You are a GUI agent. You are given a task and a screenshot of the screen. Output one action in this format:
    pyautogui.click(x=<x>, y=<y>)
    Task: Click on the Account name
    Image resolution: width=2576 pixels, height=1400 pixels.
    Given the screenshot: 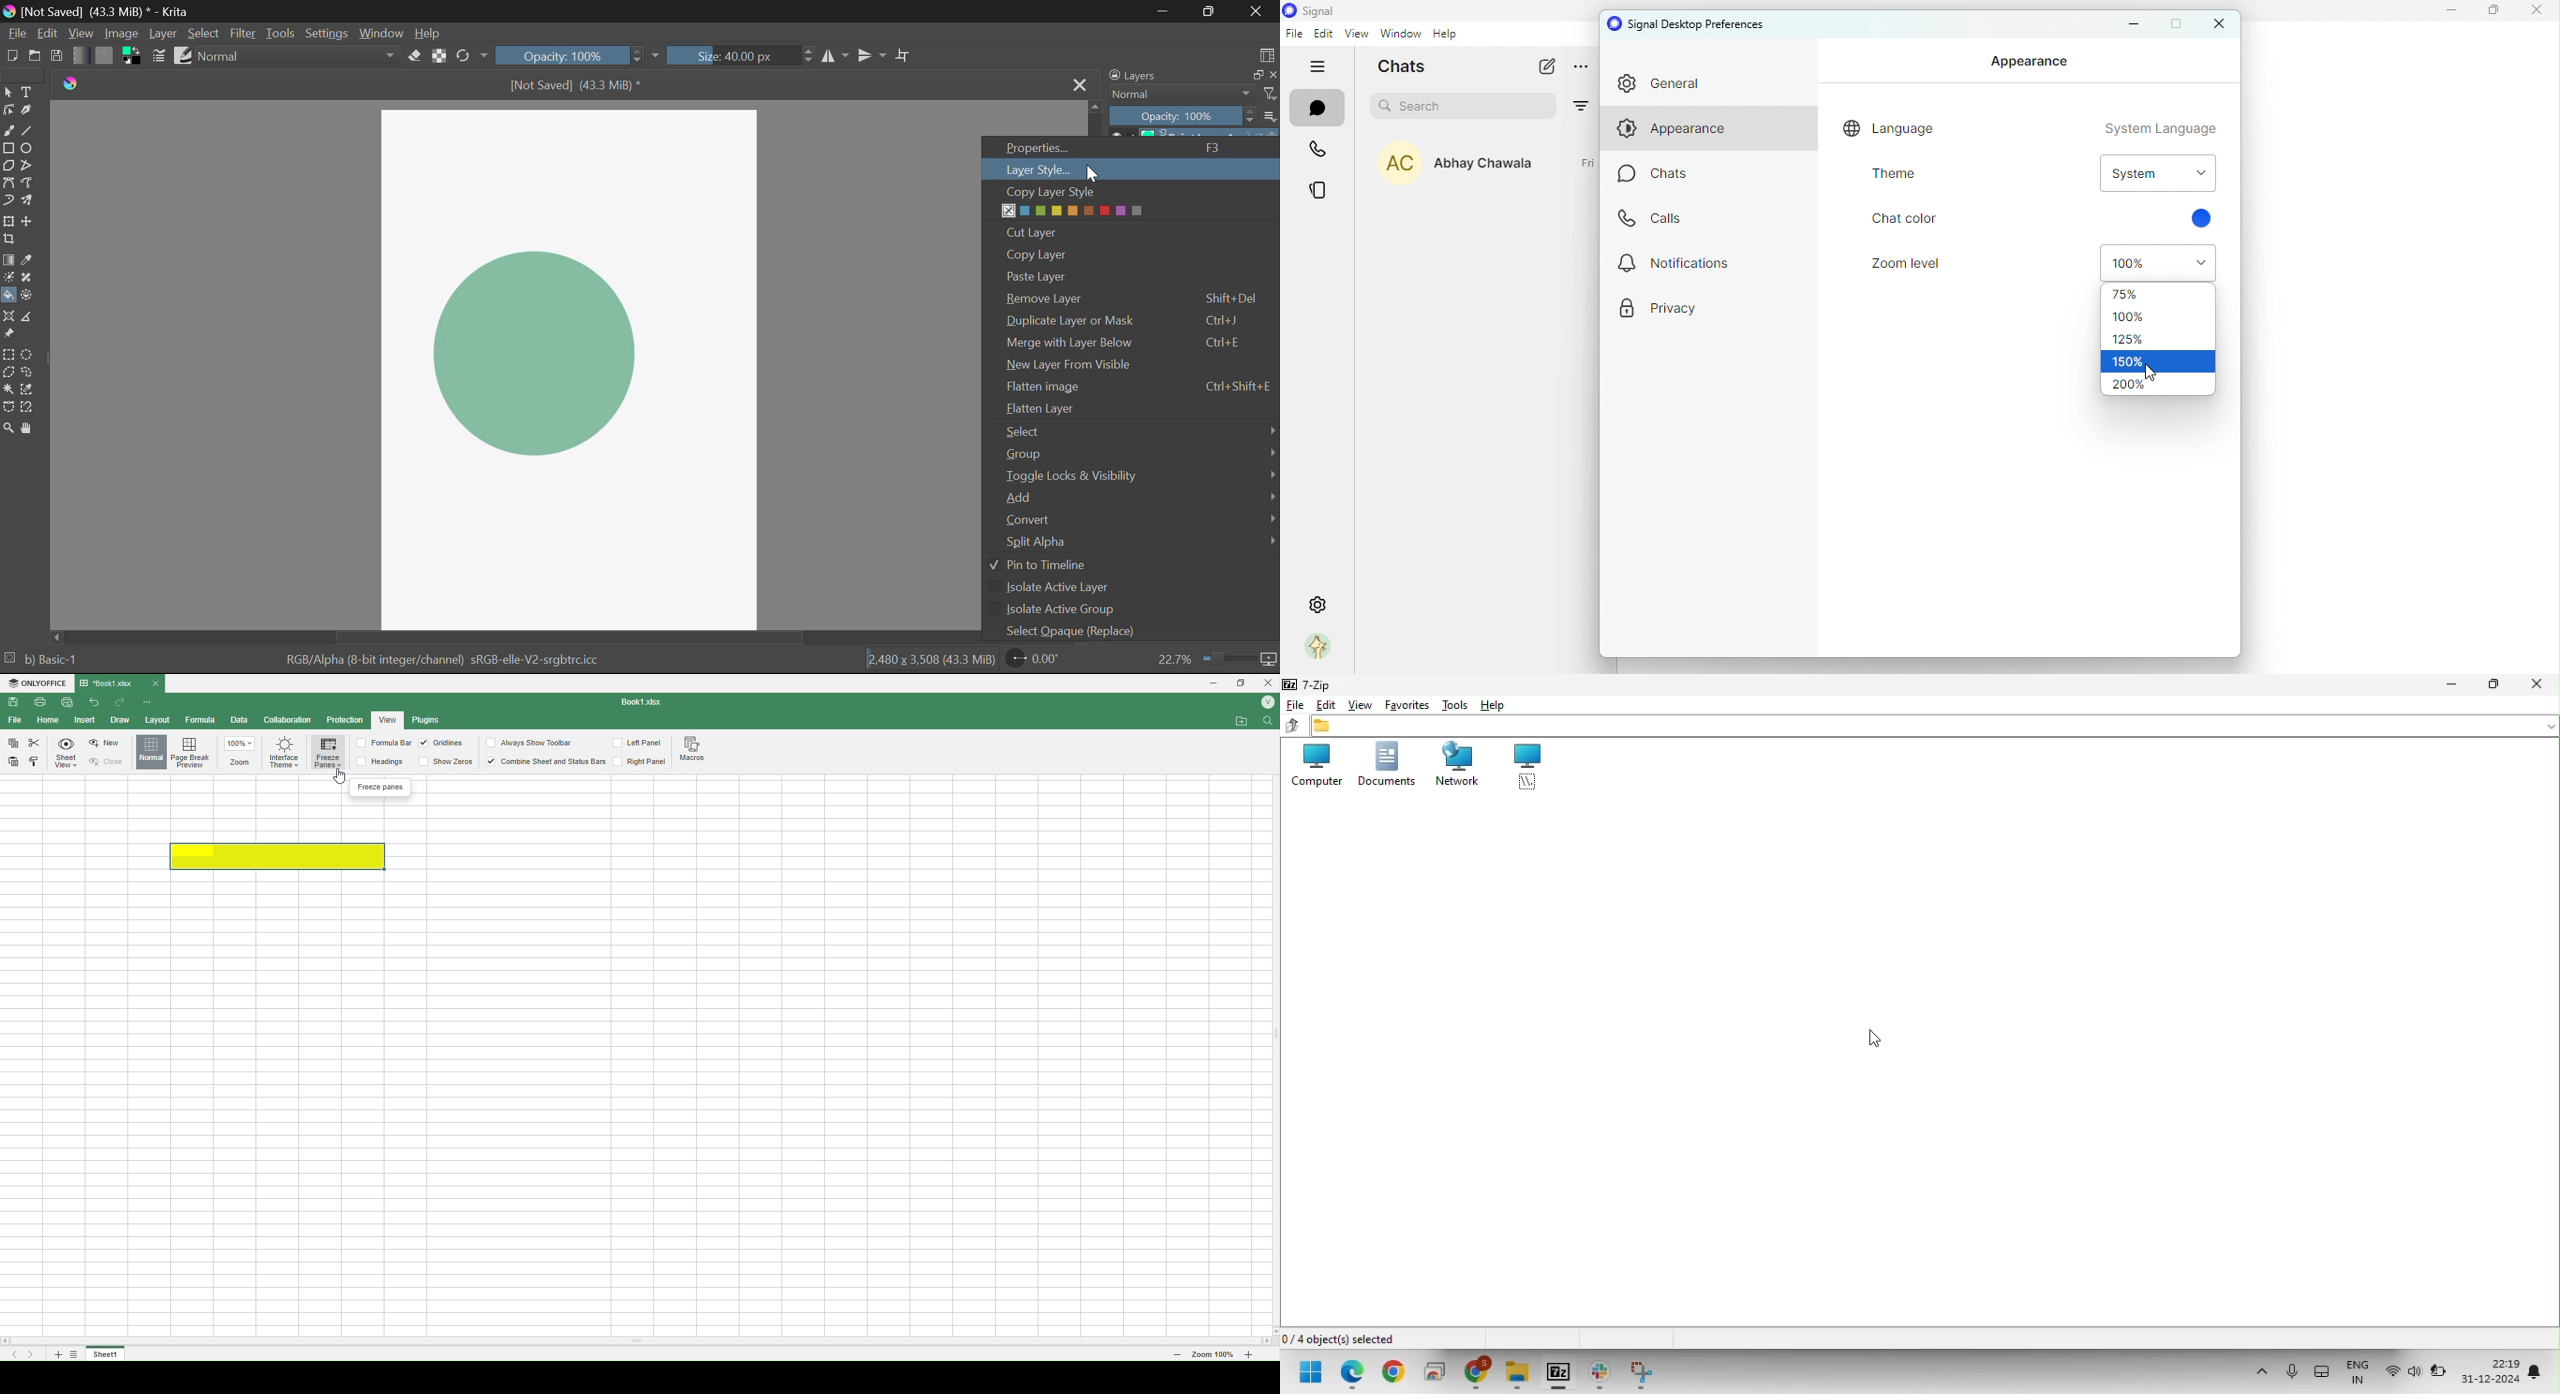 What is the action you would take?
    pyautogui.click(x=1265, y=702)
    